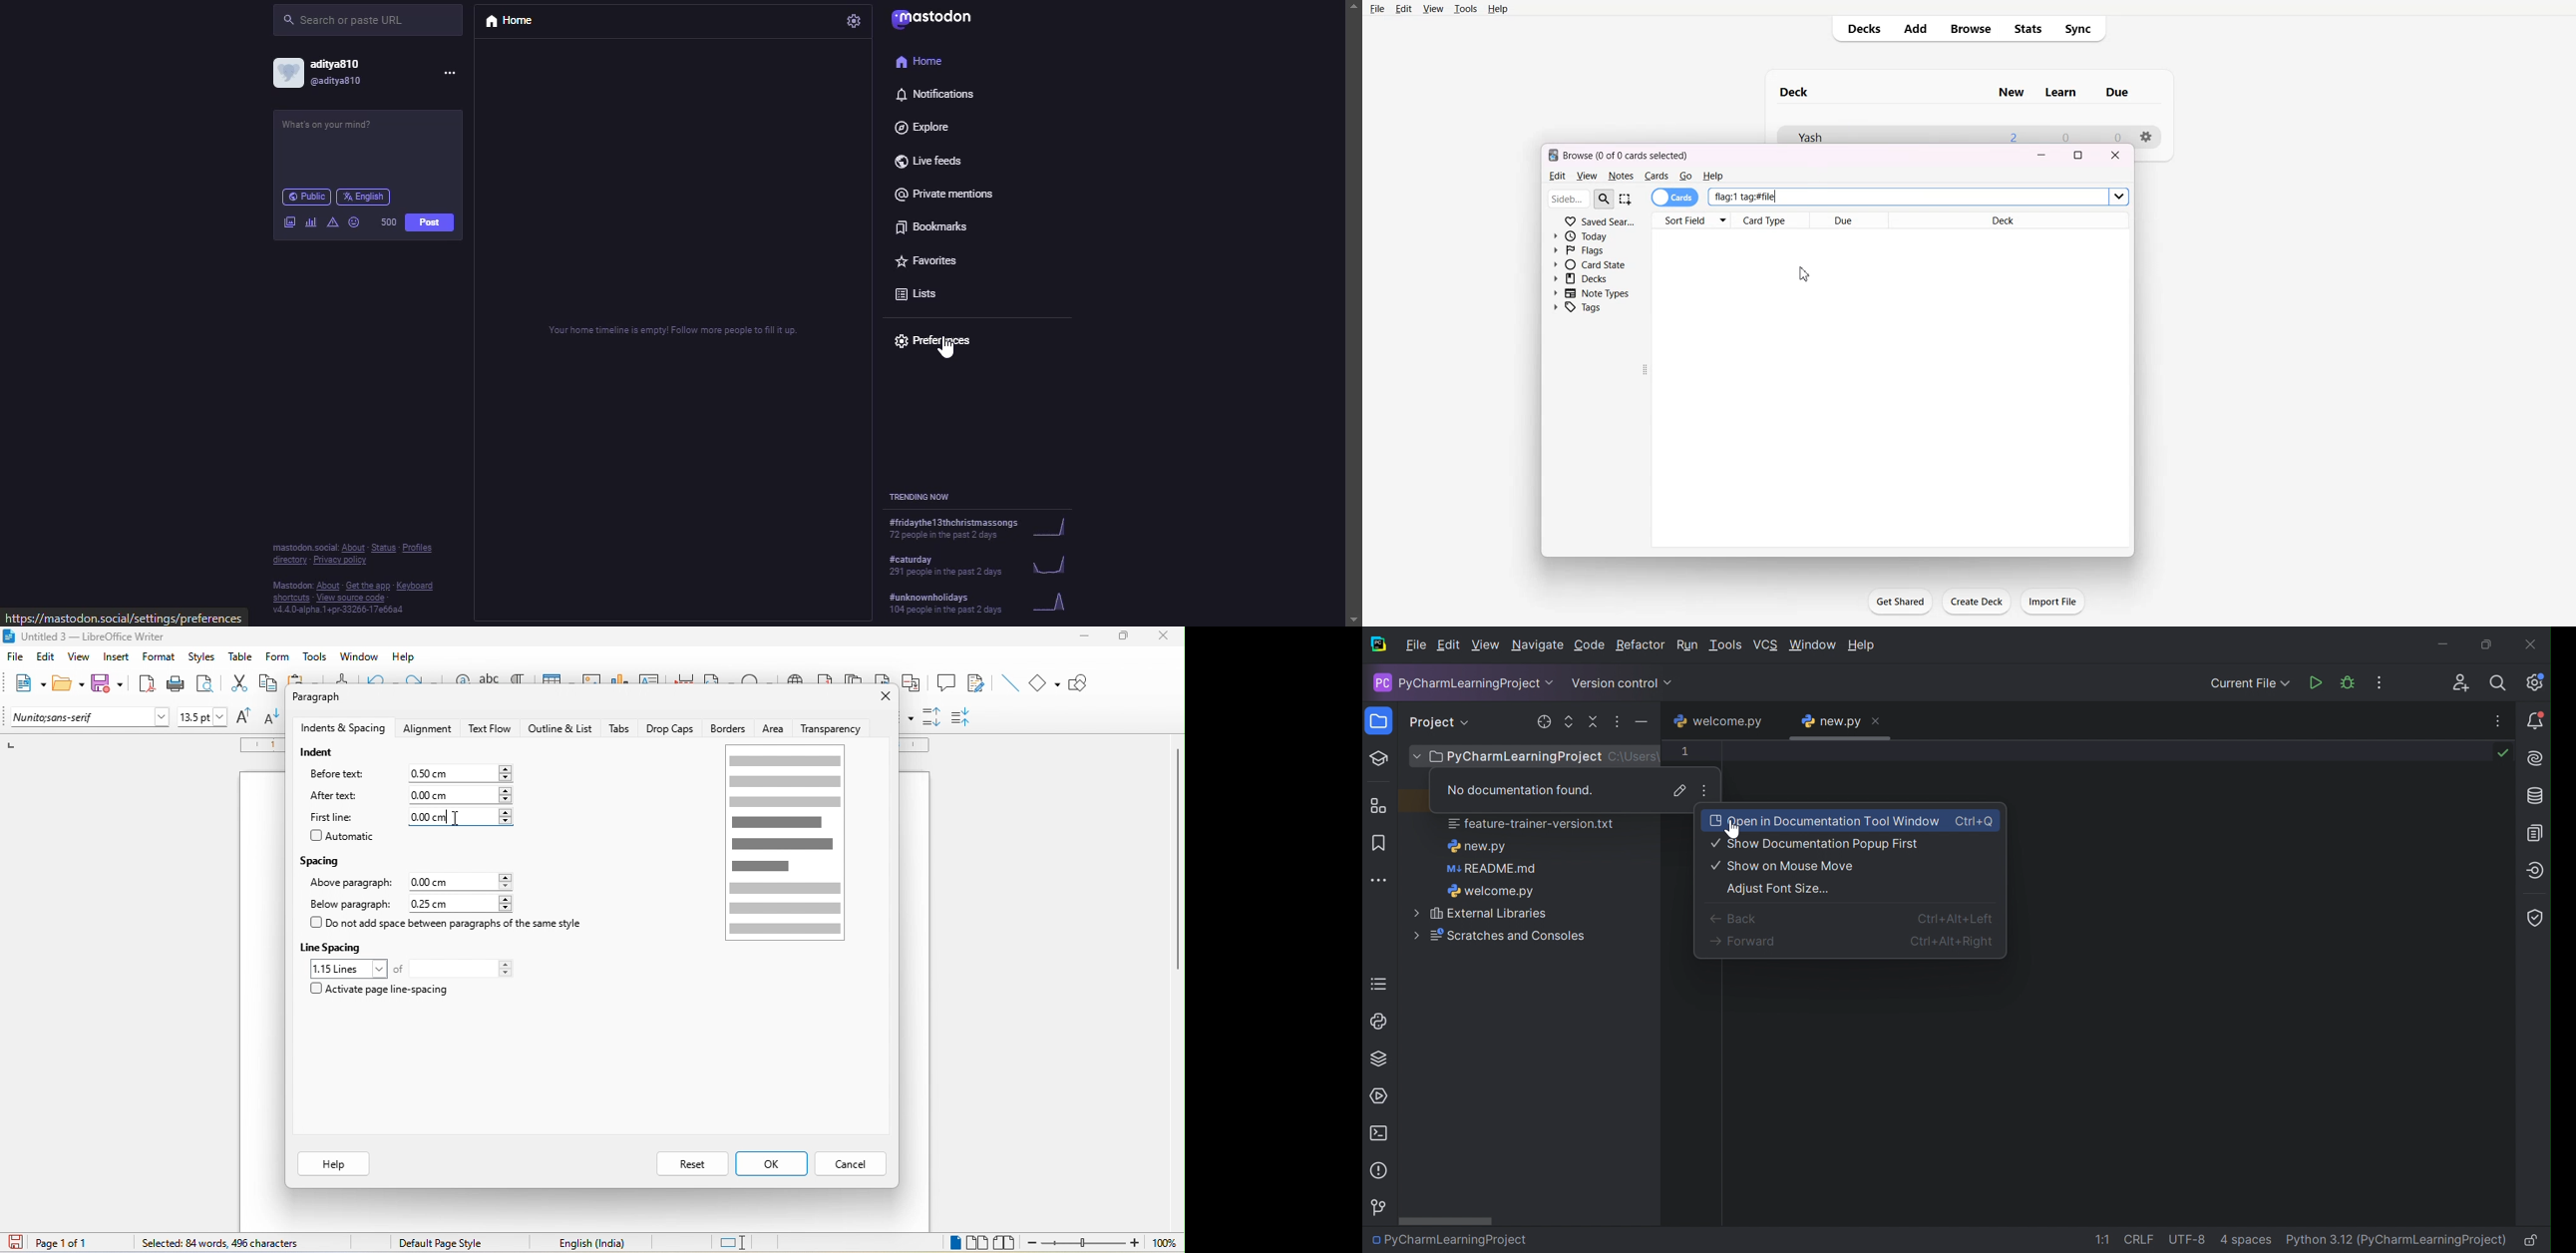 This screenshot has width=2576, height=1260. I want to click on Cards, so click(1656, 176).